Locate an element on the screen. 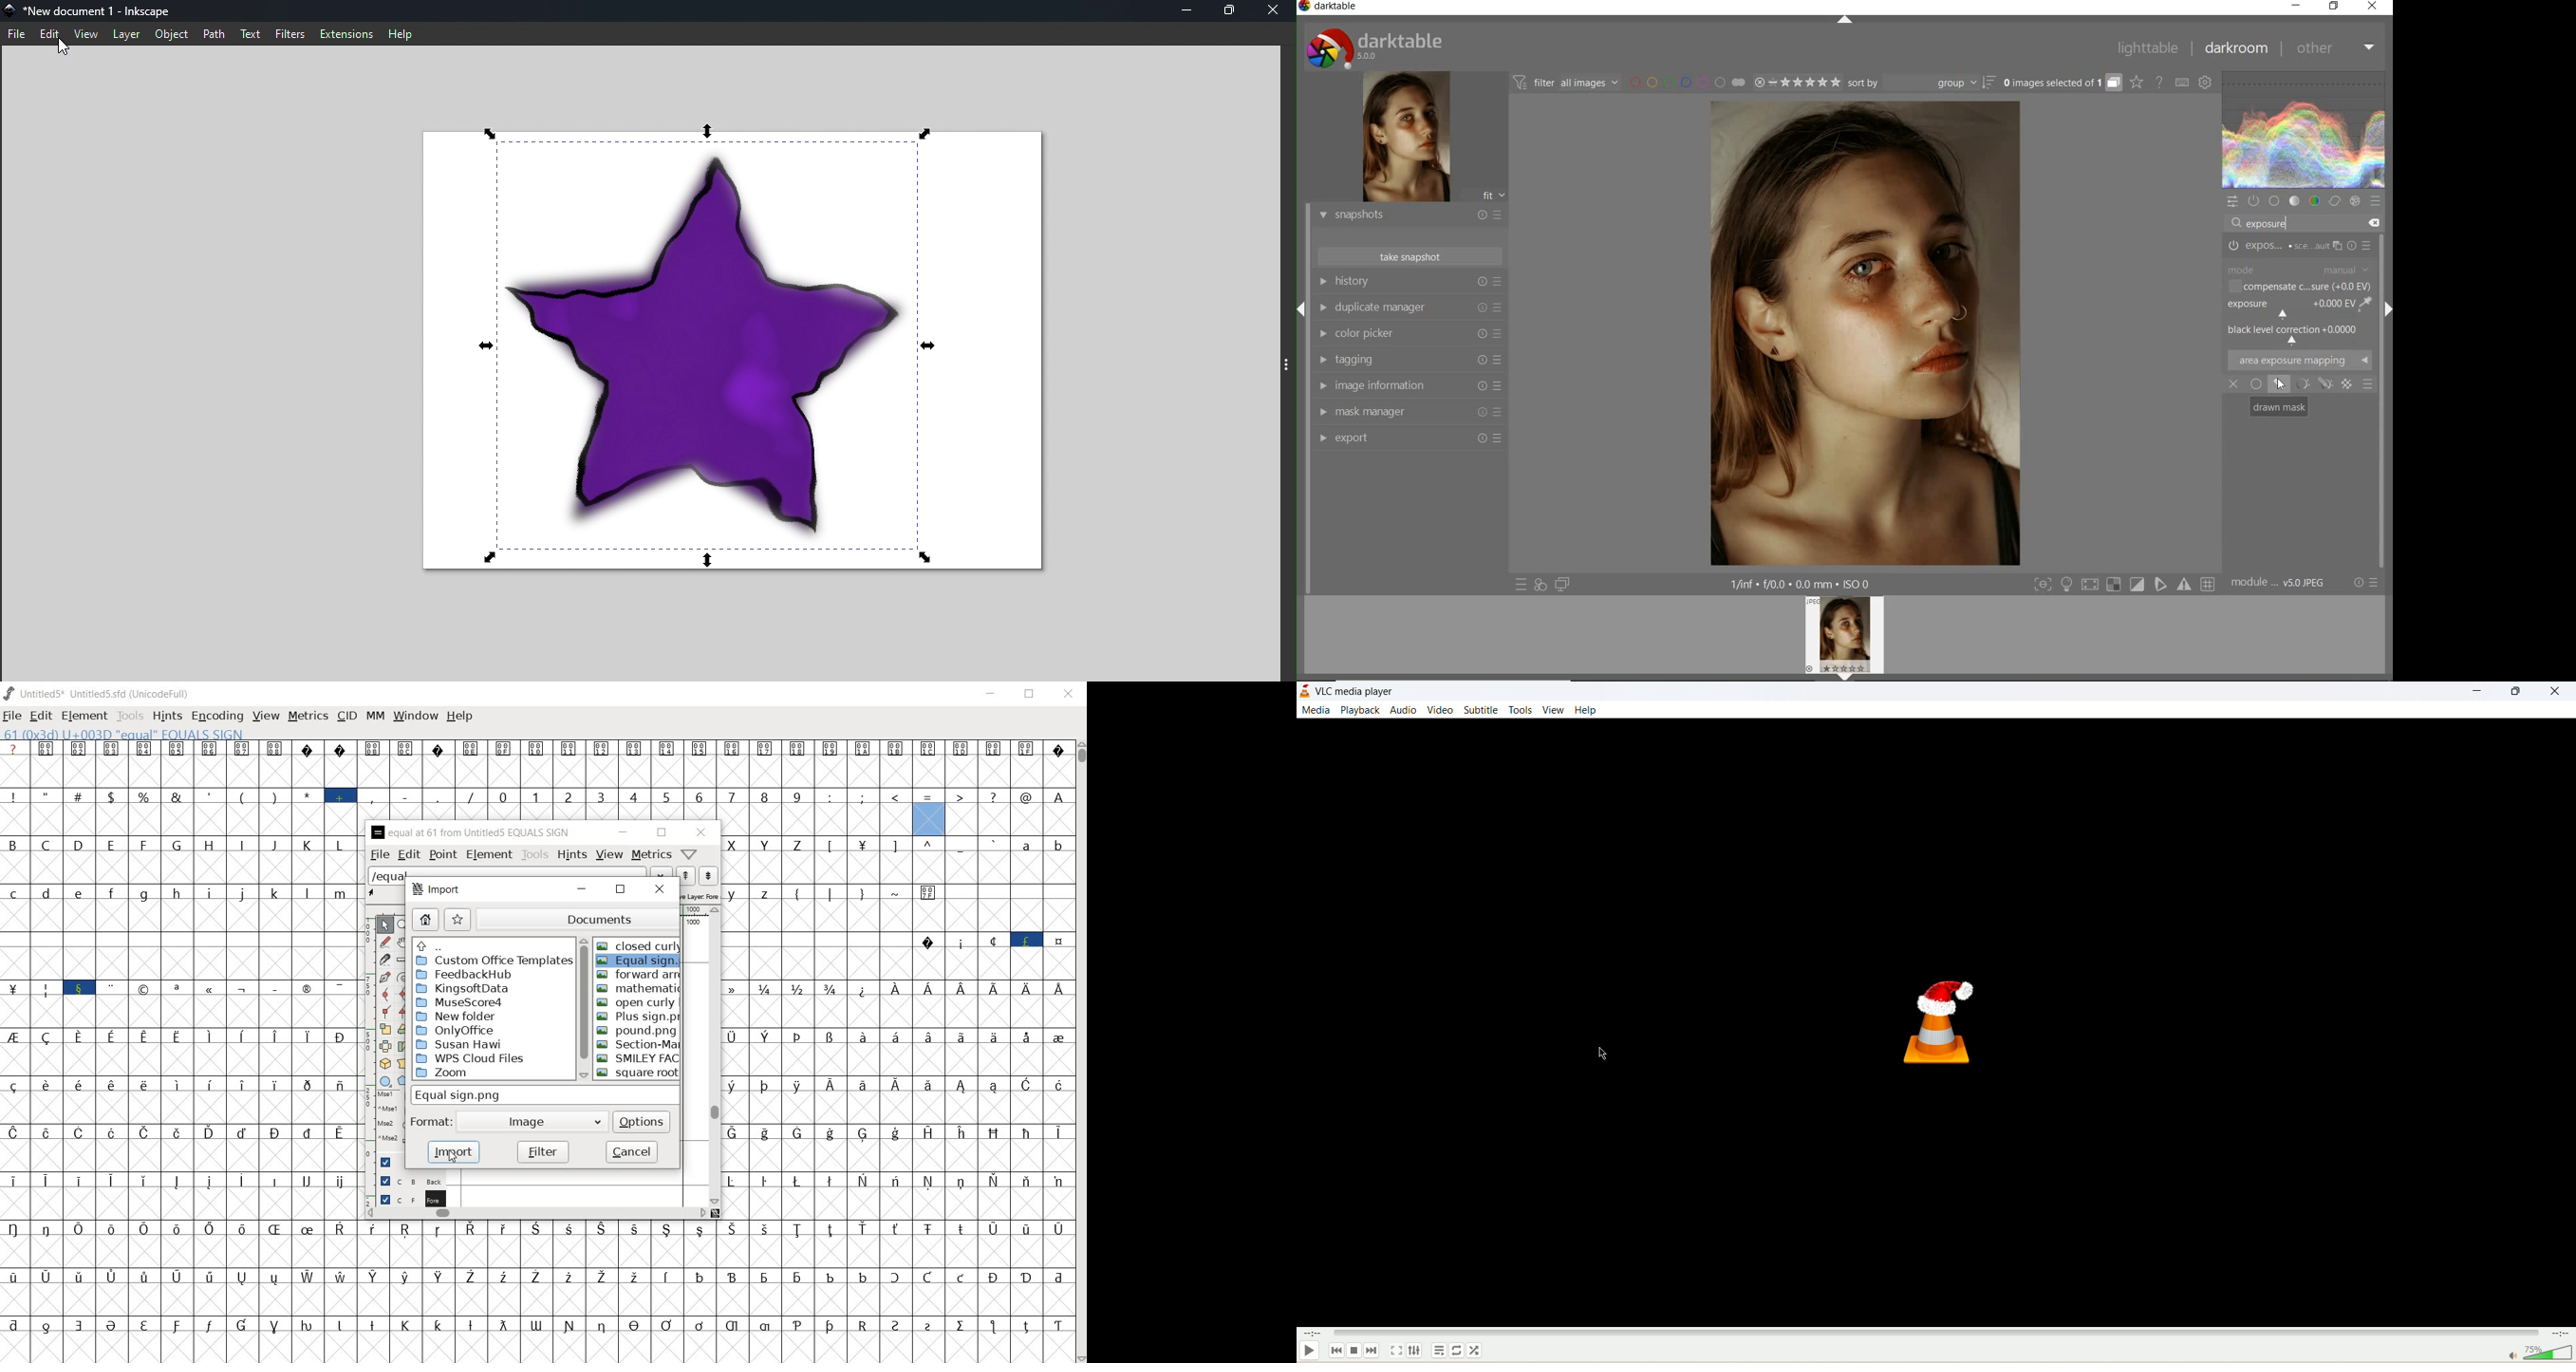  POINTER is located at coordinates (385, 924).